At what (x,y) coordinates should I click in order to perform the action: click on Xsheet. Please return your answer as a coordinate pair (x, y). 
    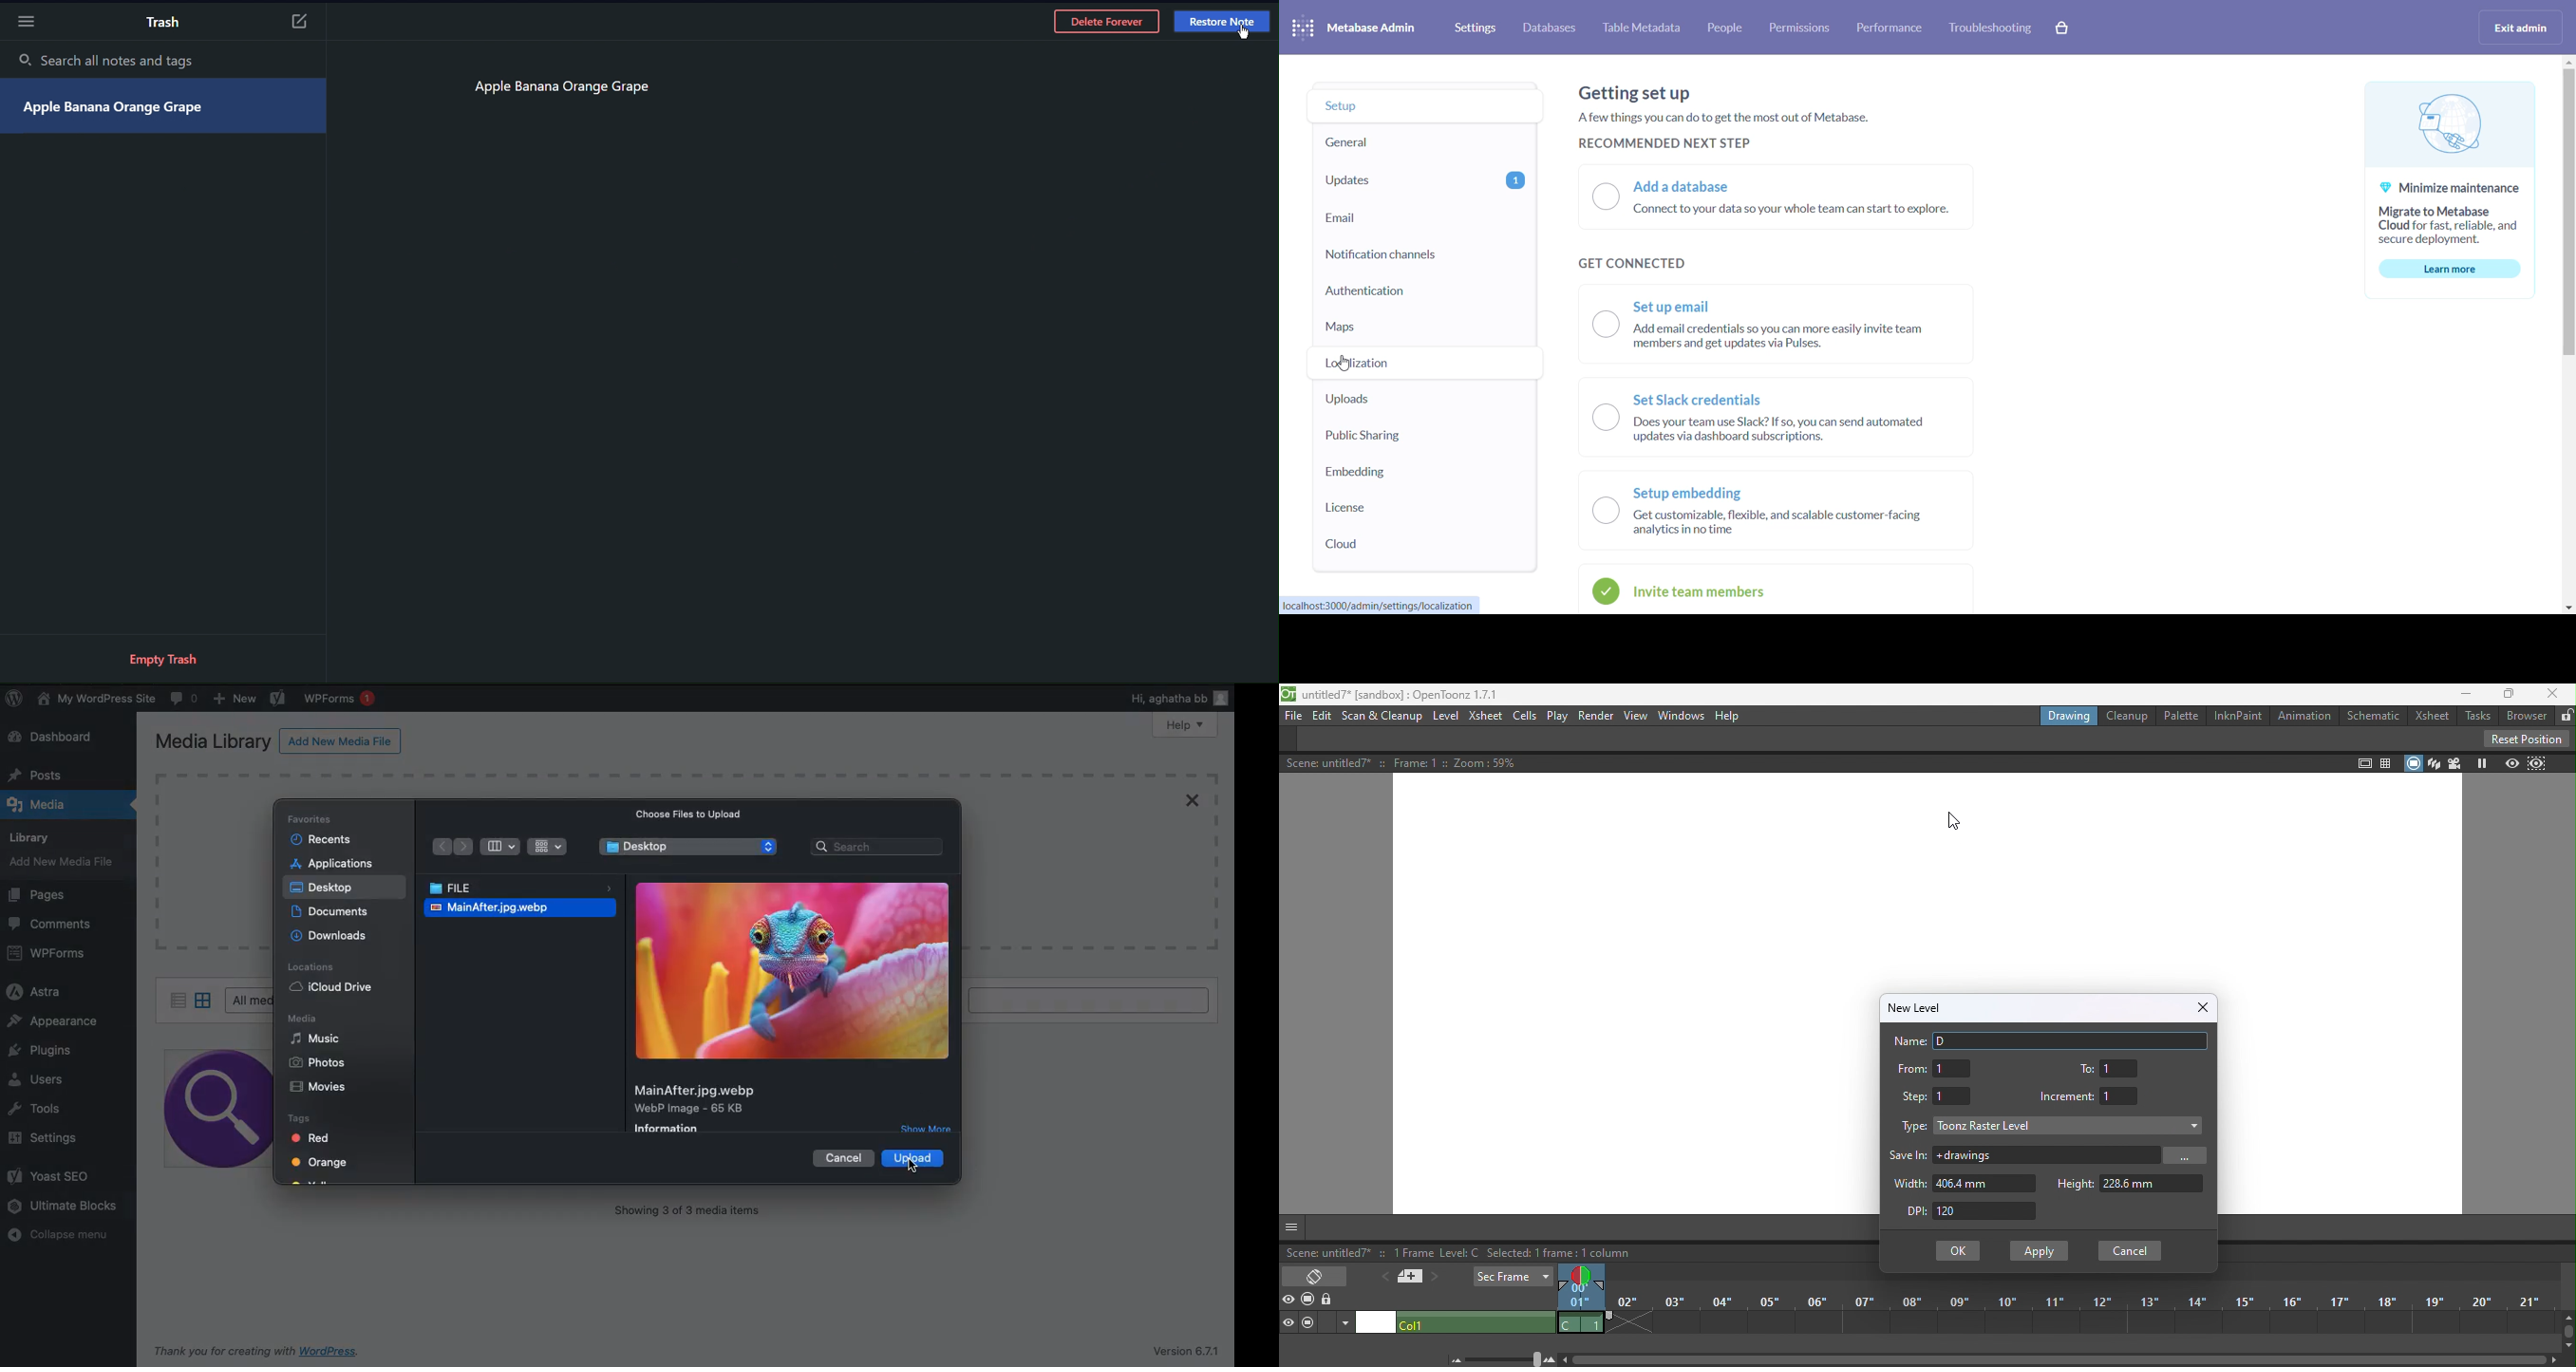
    Looking at the image, I should click on (2435, 717).